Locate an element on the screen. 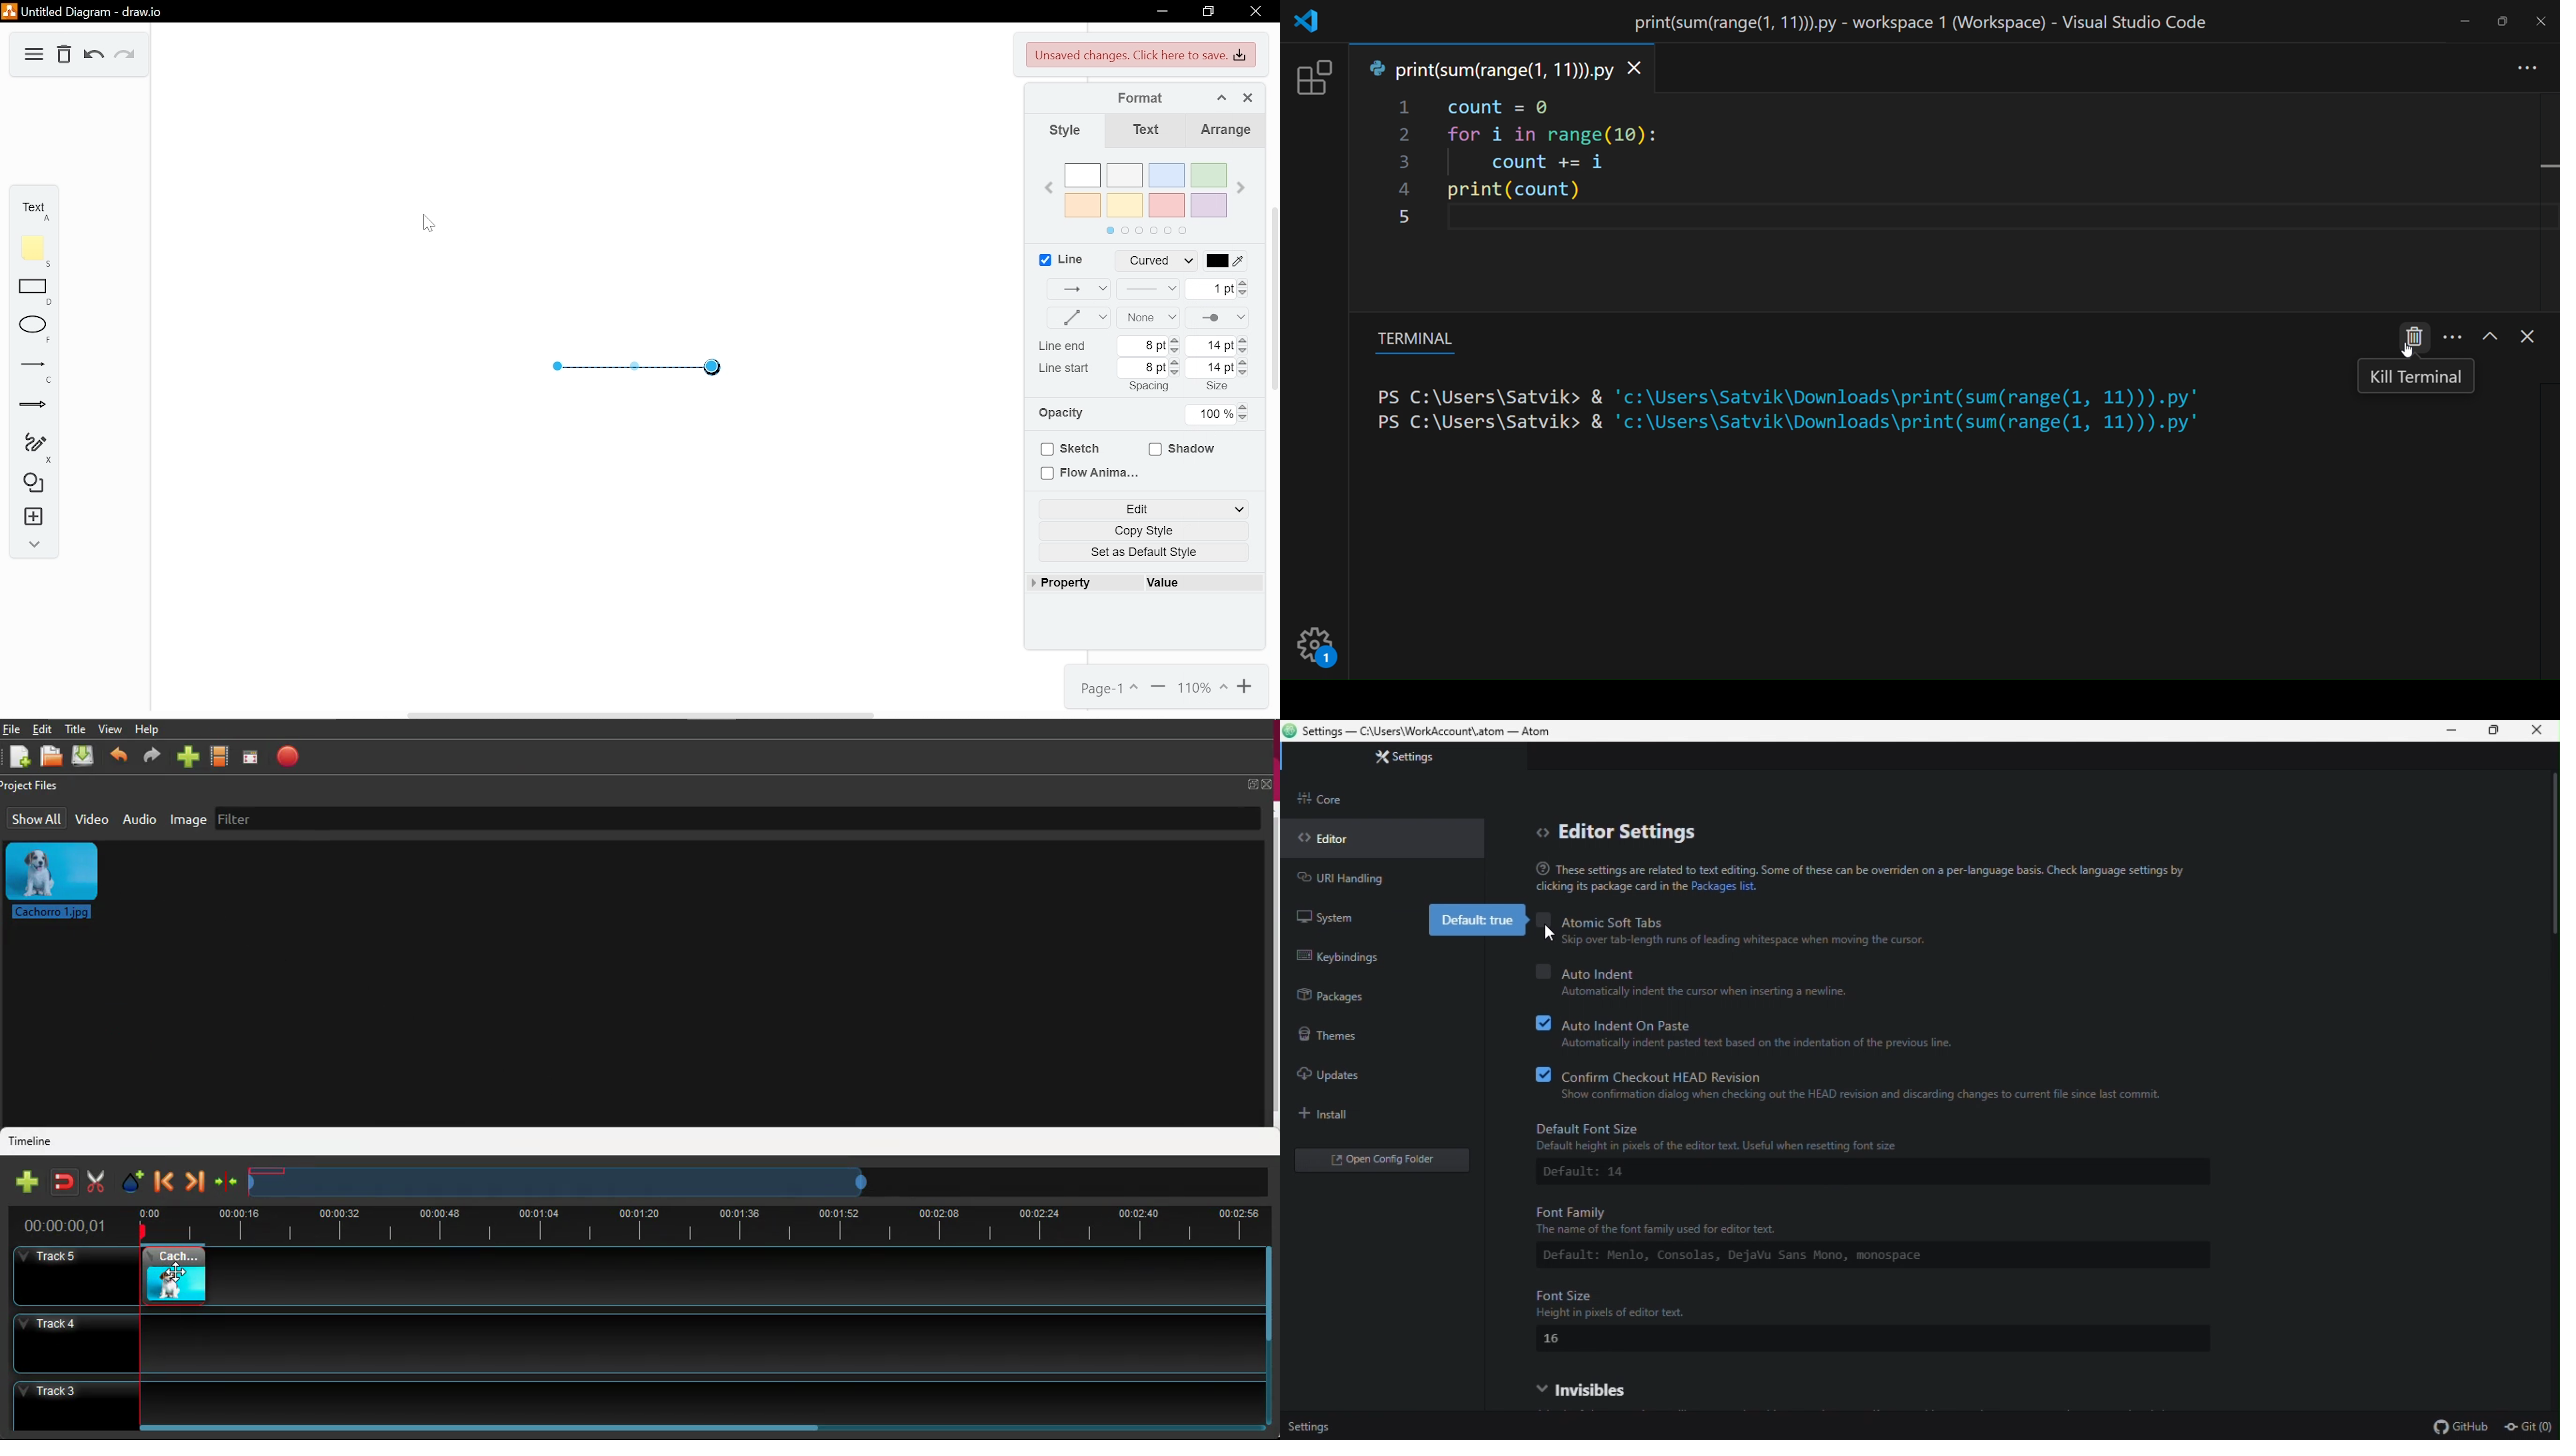 The image size is (2576, 1456). Editor is located at coordinates (1338, 838).